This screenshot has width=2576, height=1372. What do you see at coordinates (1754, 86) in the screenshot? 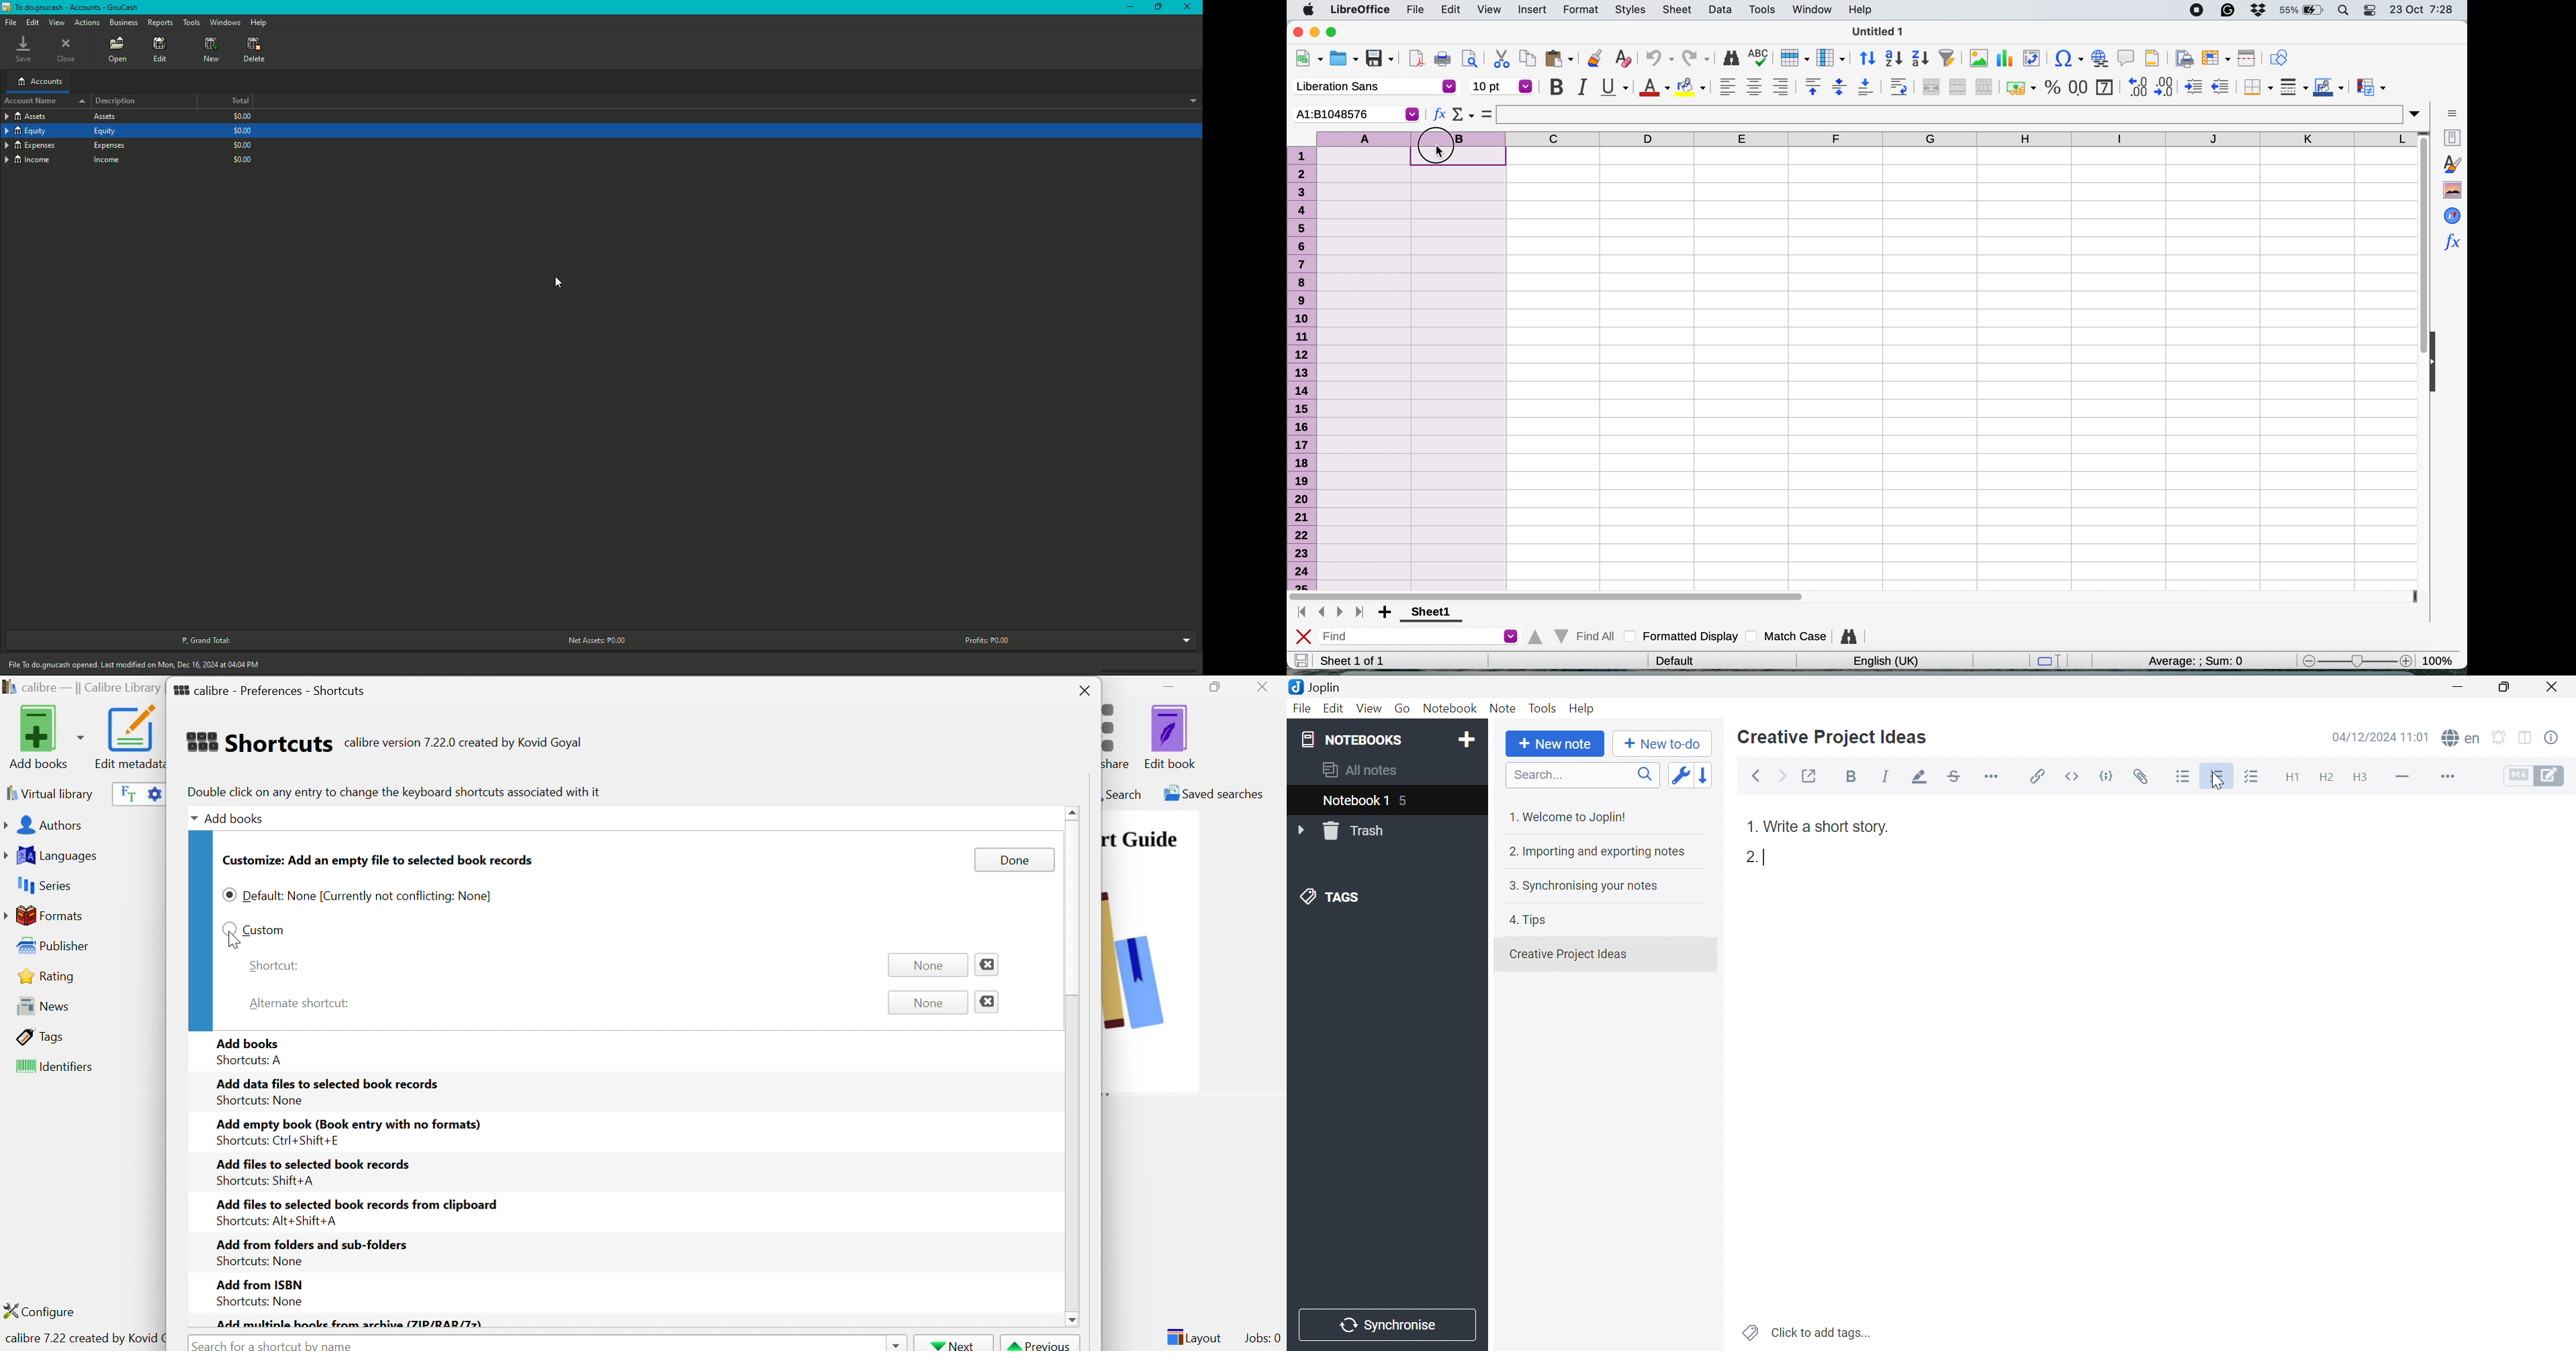
I see `align center` at bounding box center [1754, 86].